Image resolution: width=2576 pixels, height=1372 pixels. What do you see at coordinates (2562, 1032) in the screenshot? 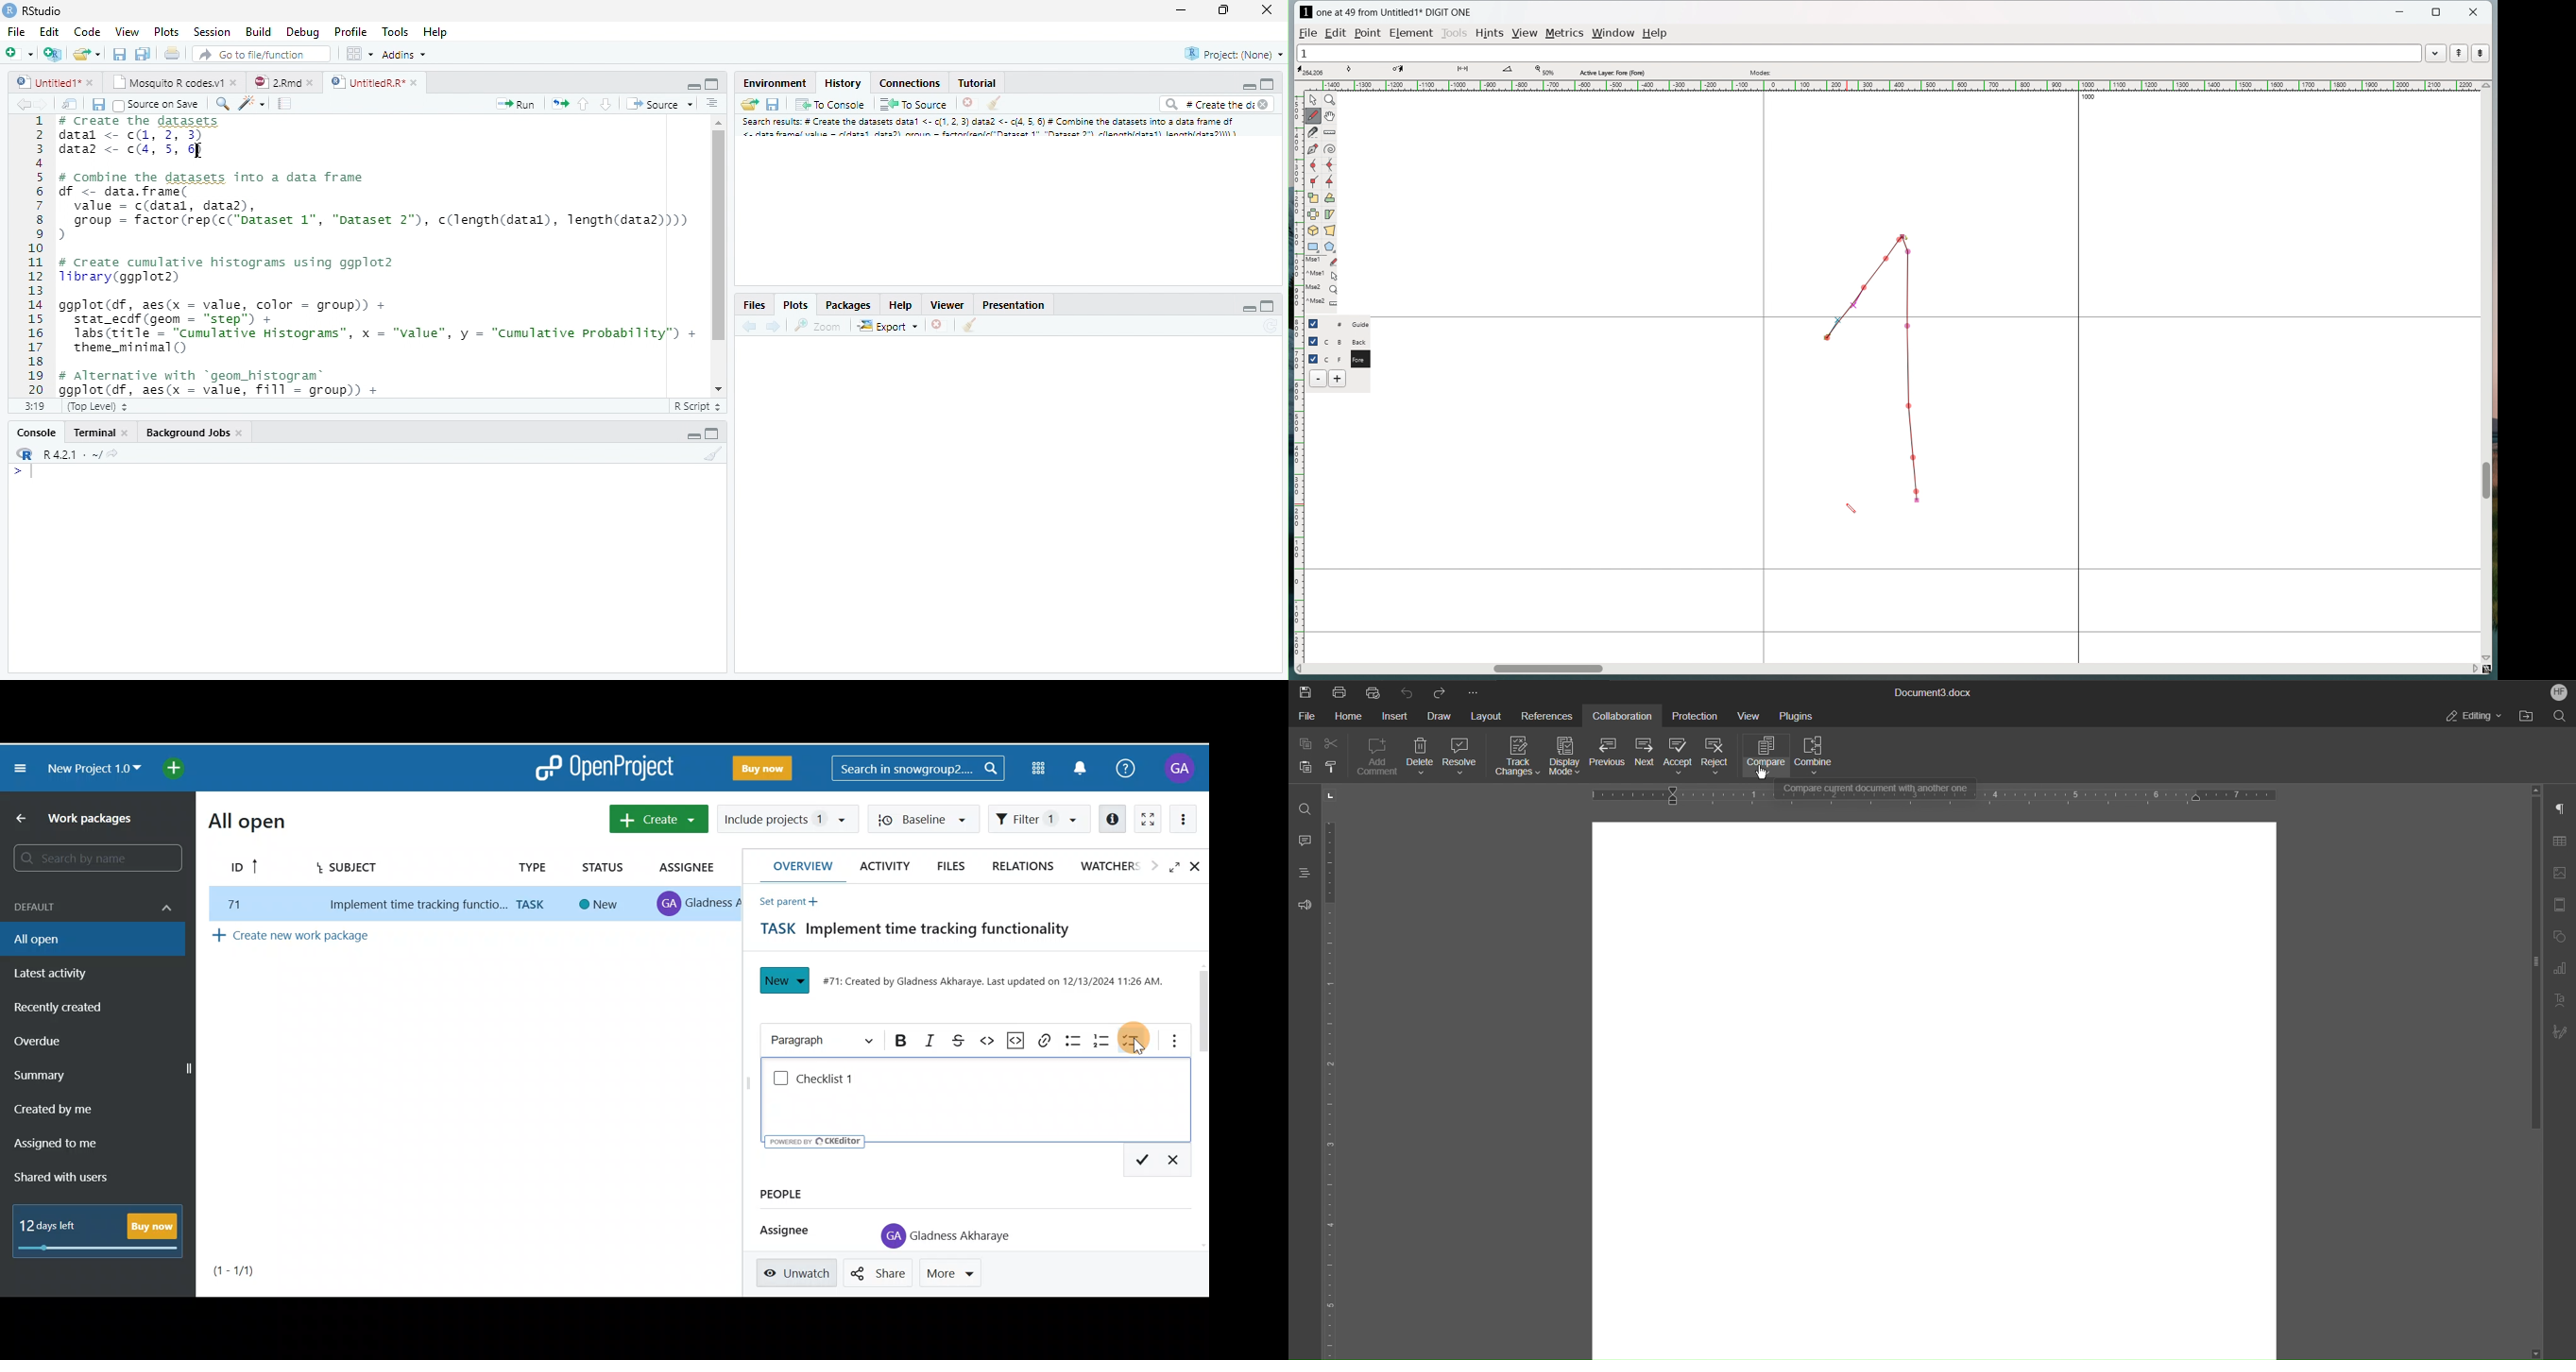
I see `Signature` at bounding box center [2562, 1032].